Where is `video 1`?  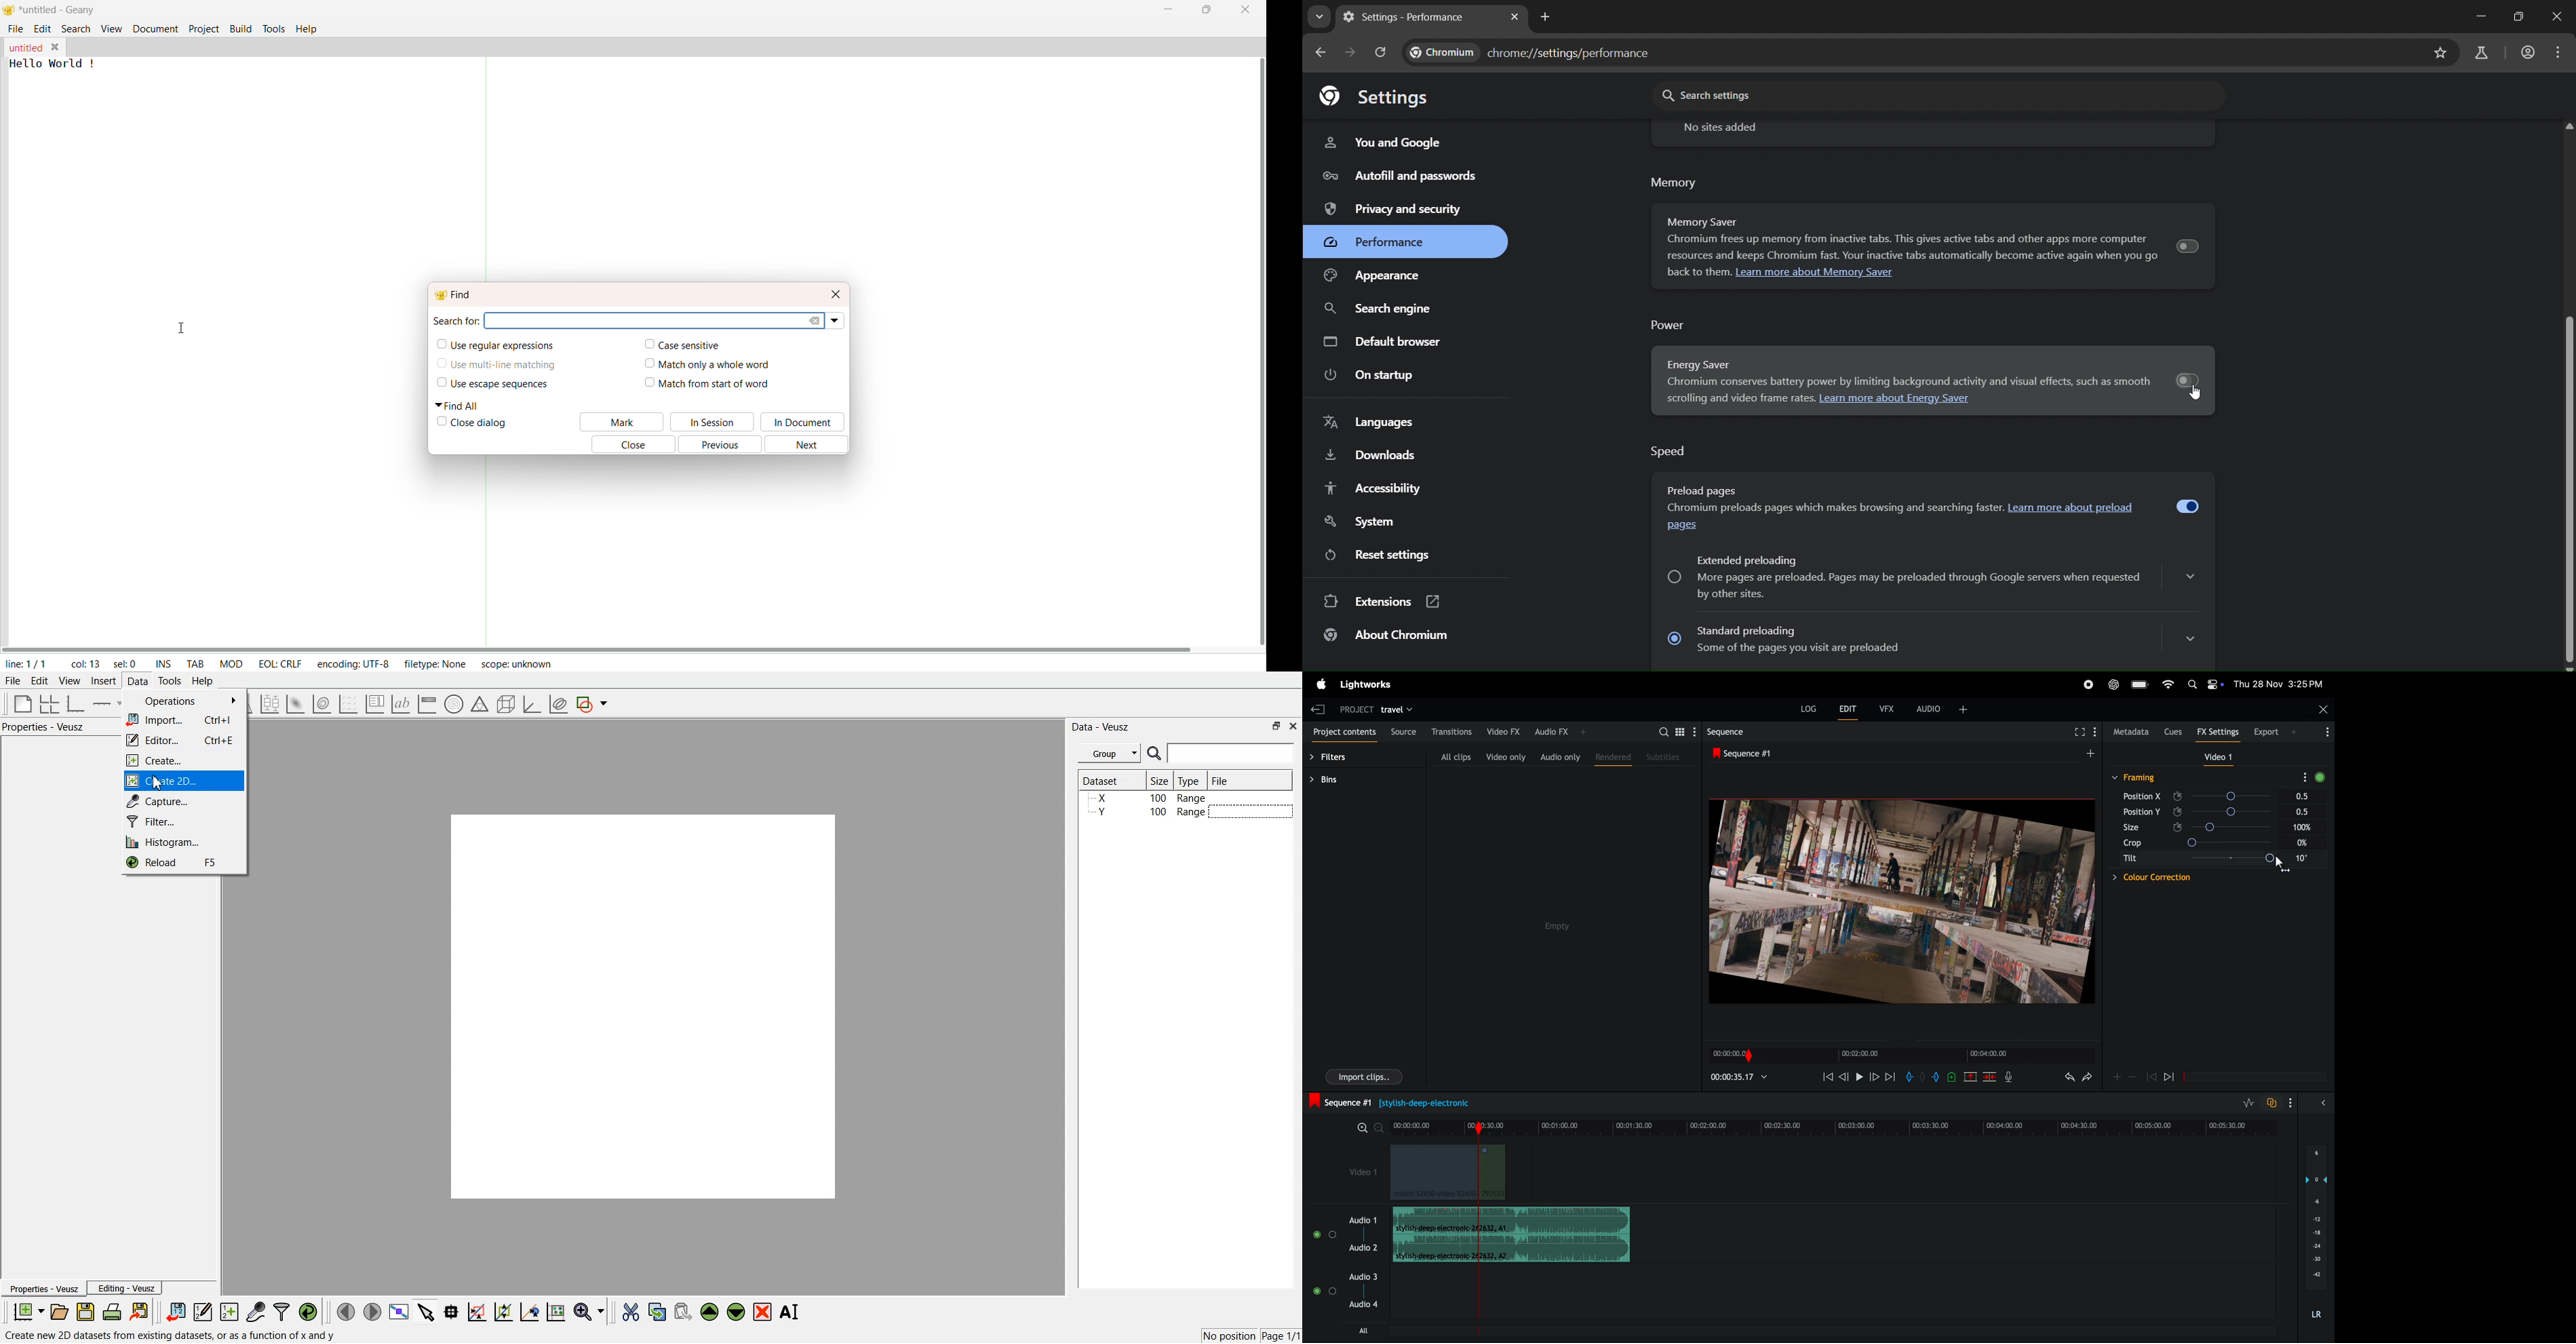
video 1 is located at coordinates (1355, 1170).